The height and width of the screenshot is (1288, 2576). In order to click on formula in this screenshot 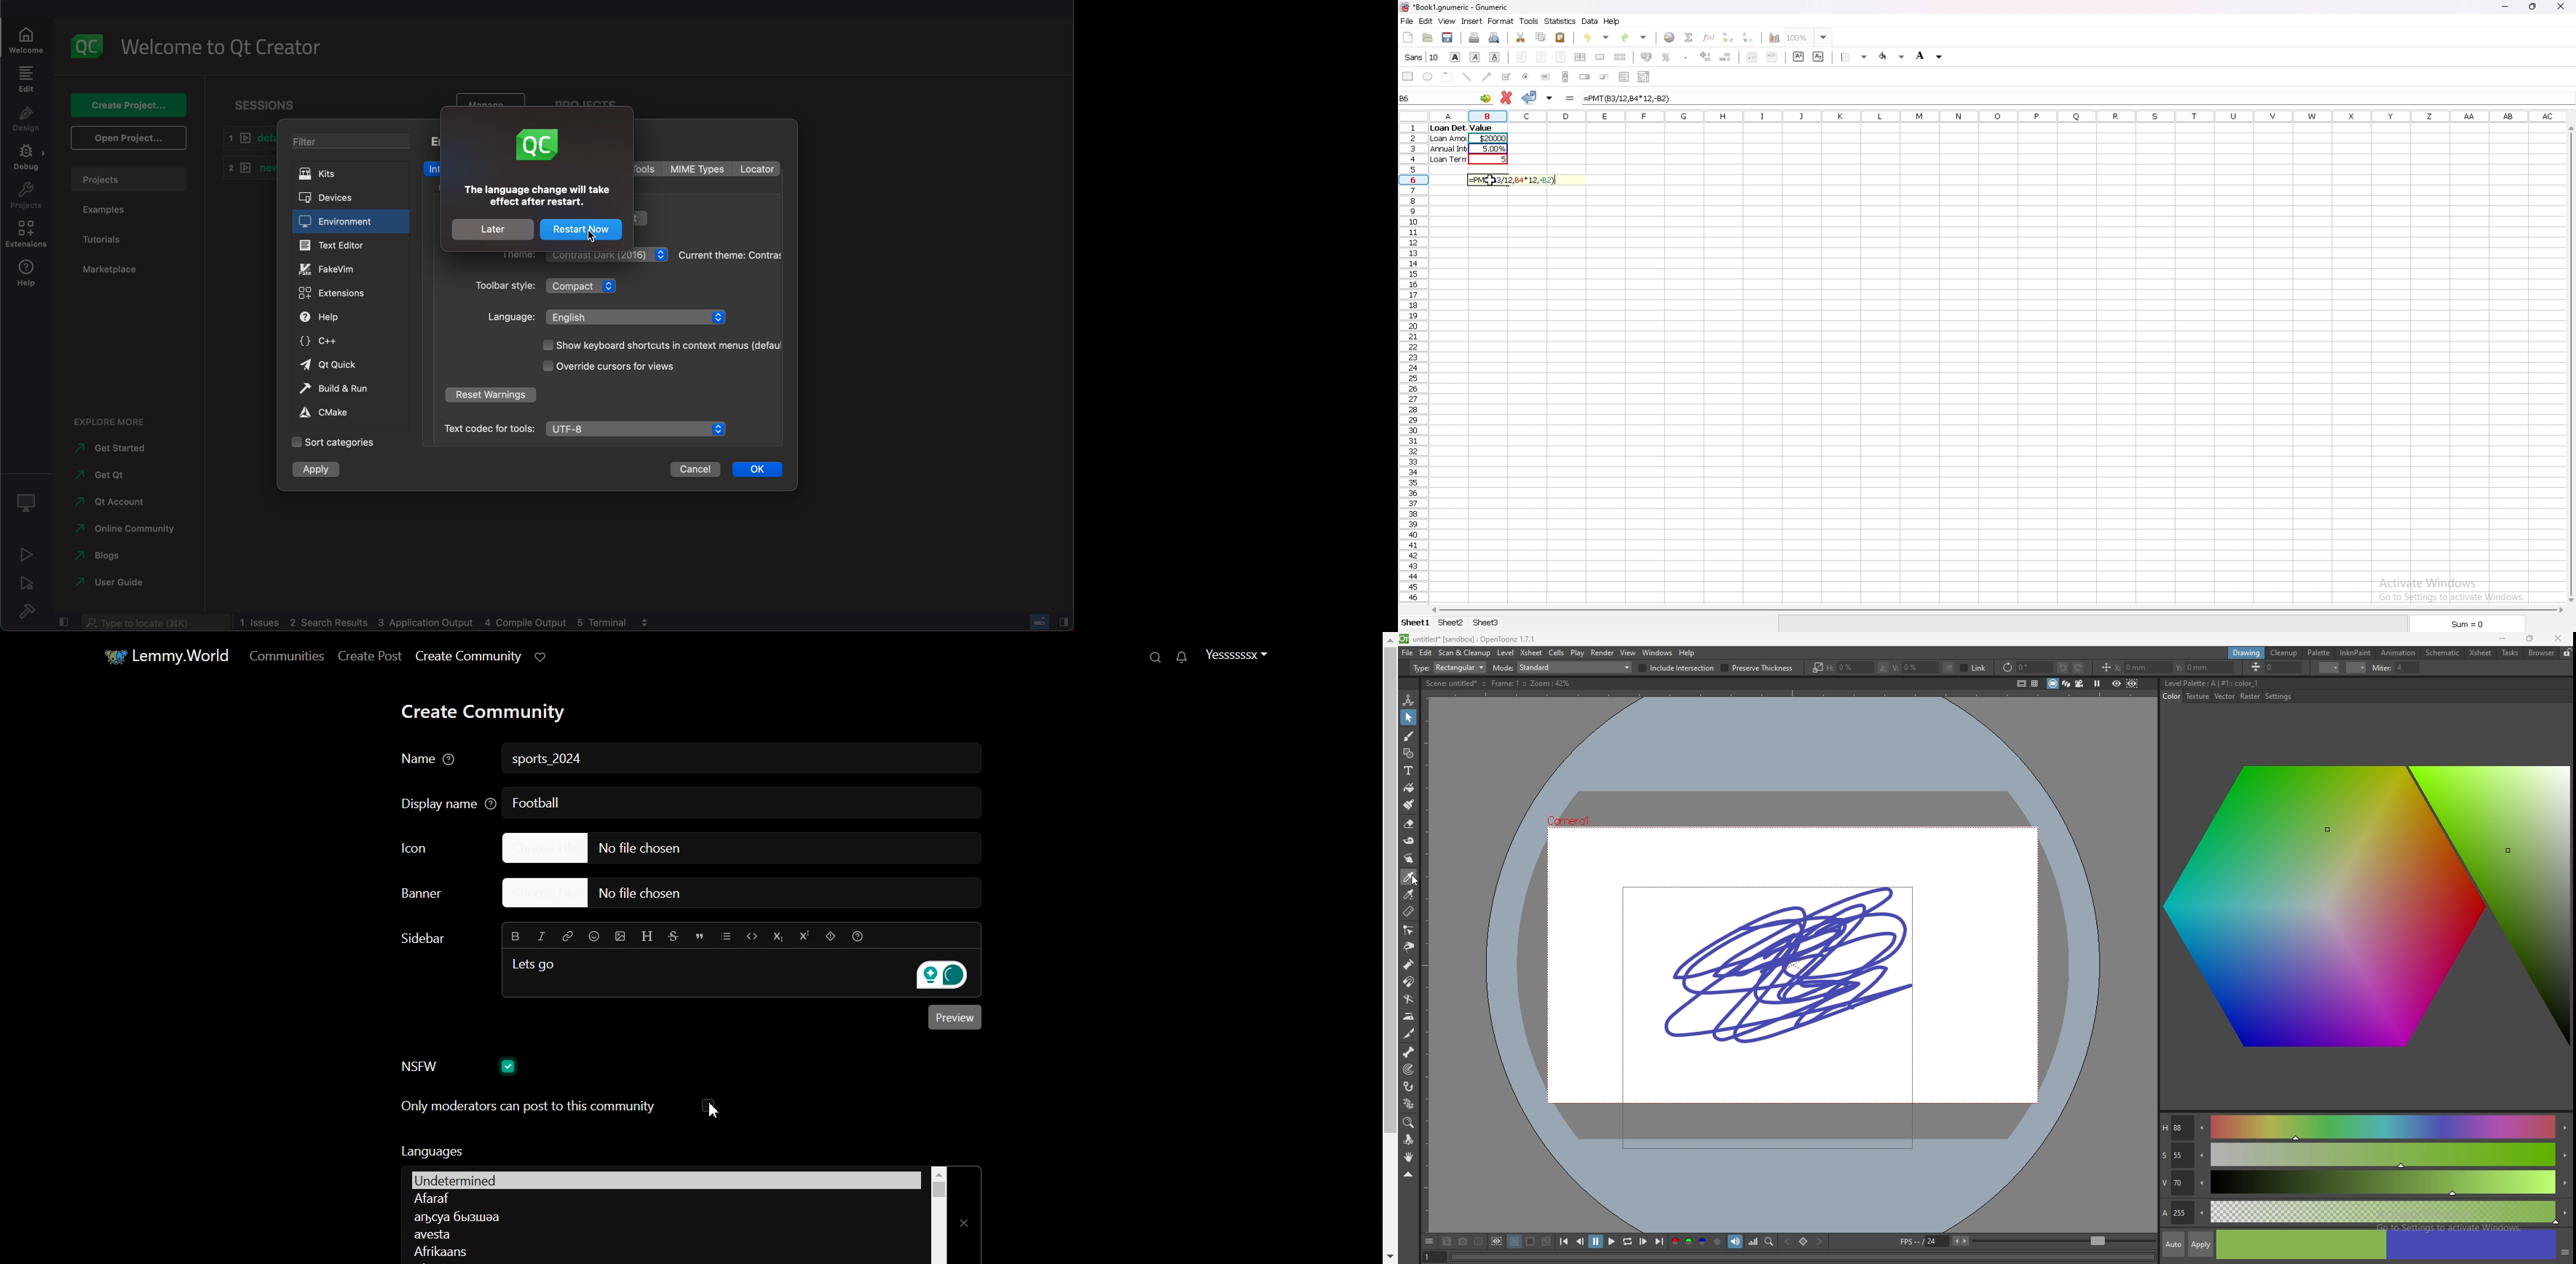, I will do `click(1515, 179)`.